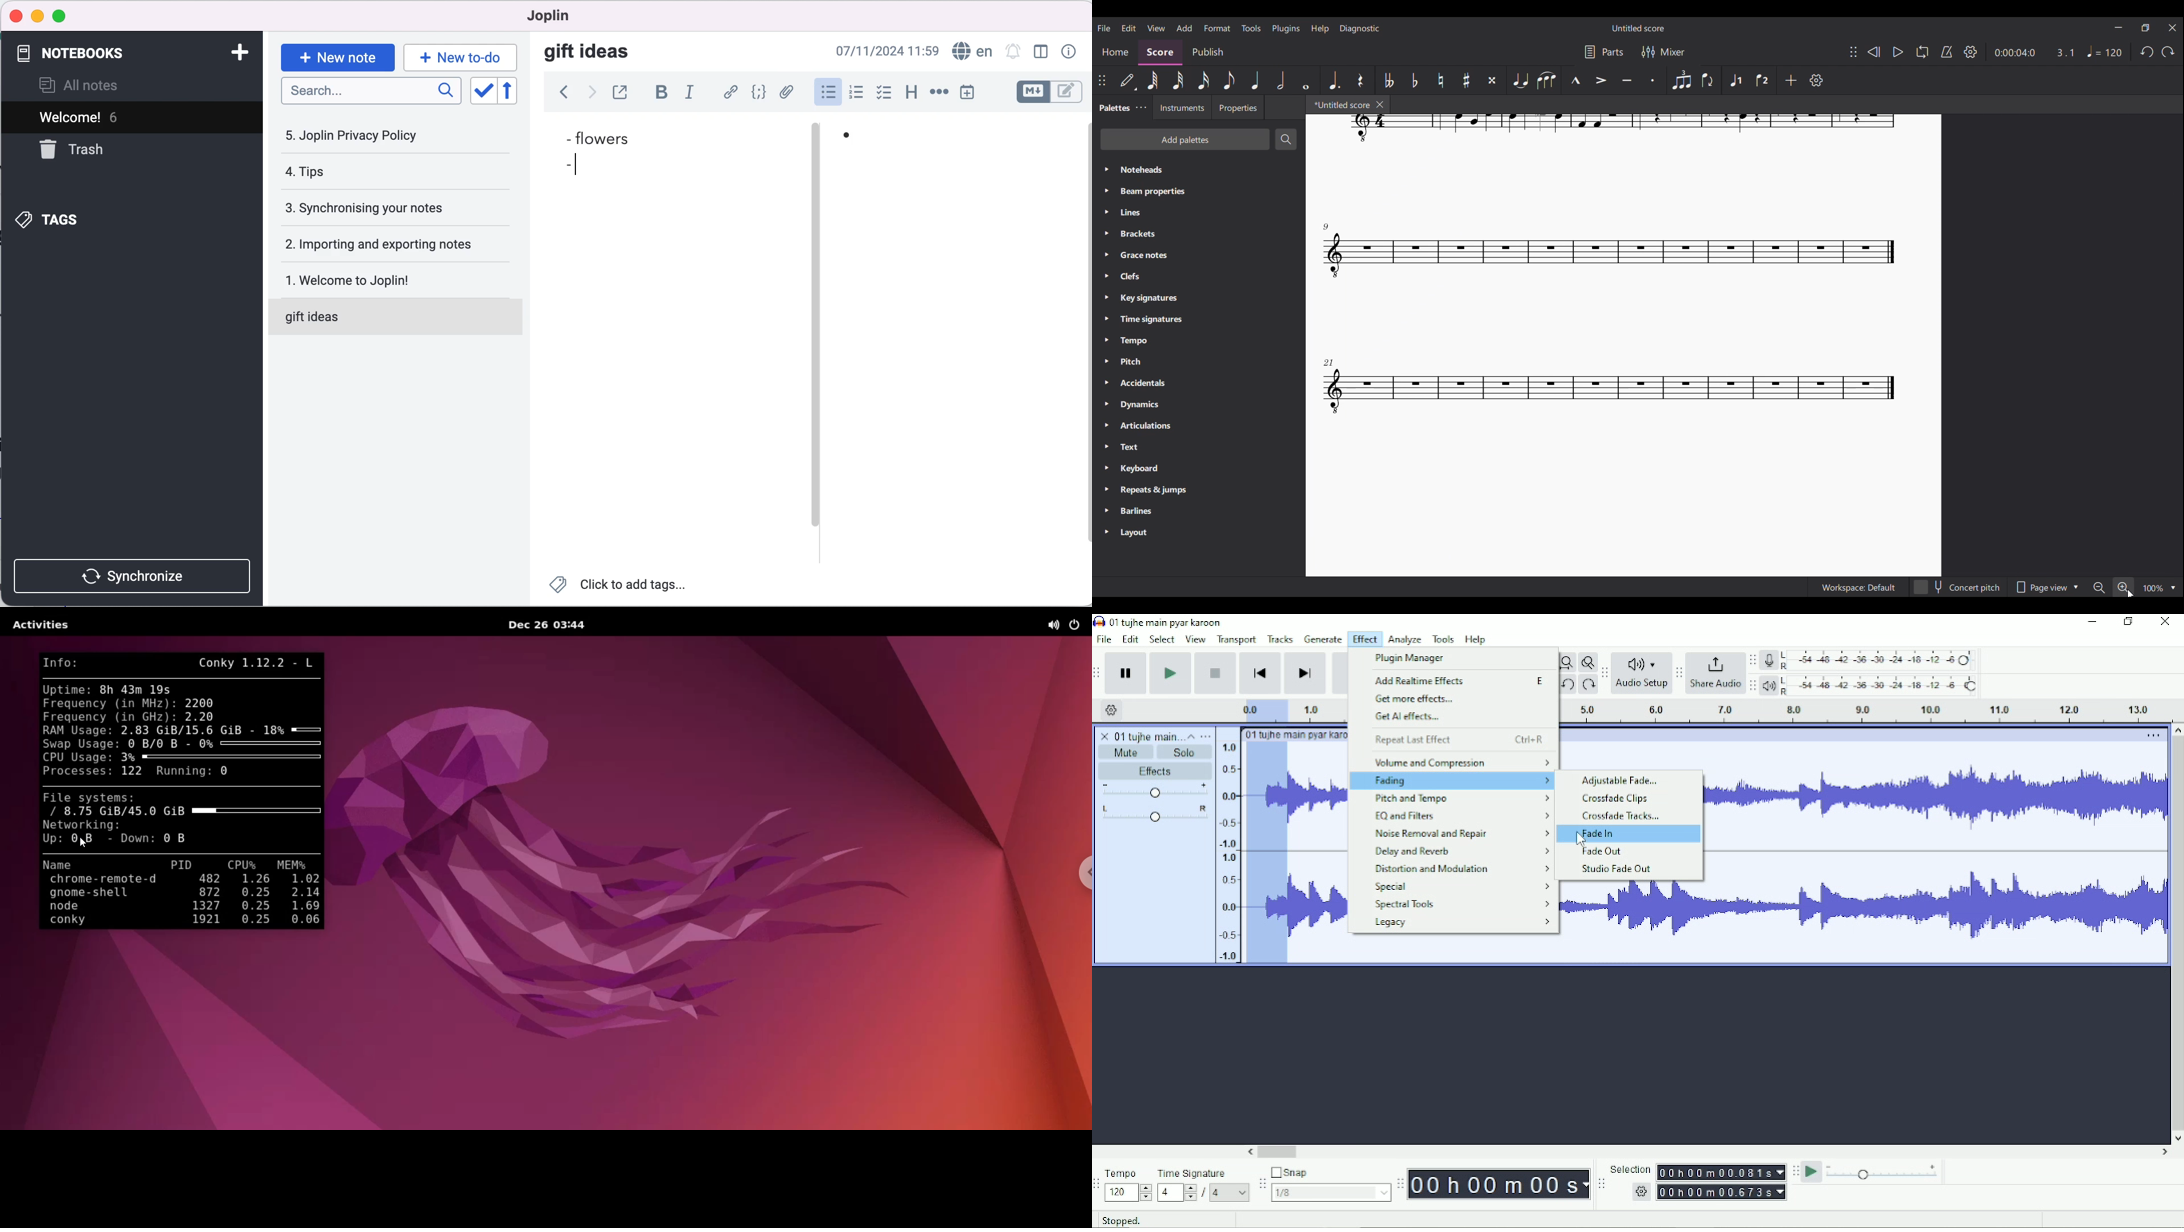  I want to click on numbered list, so click(856, 93).